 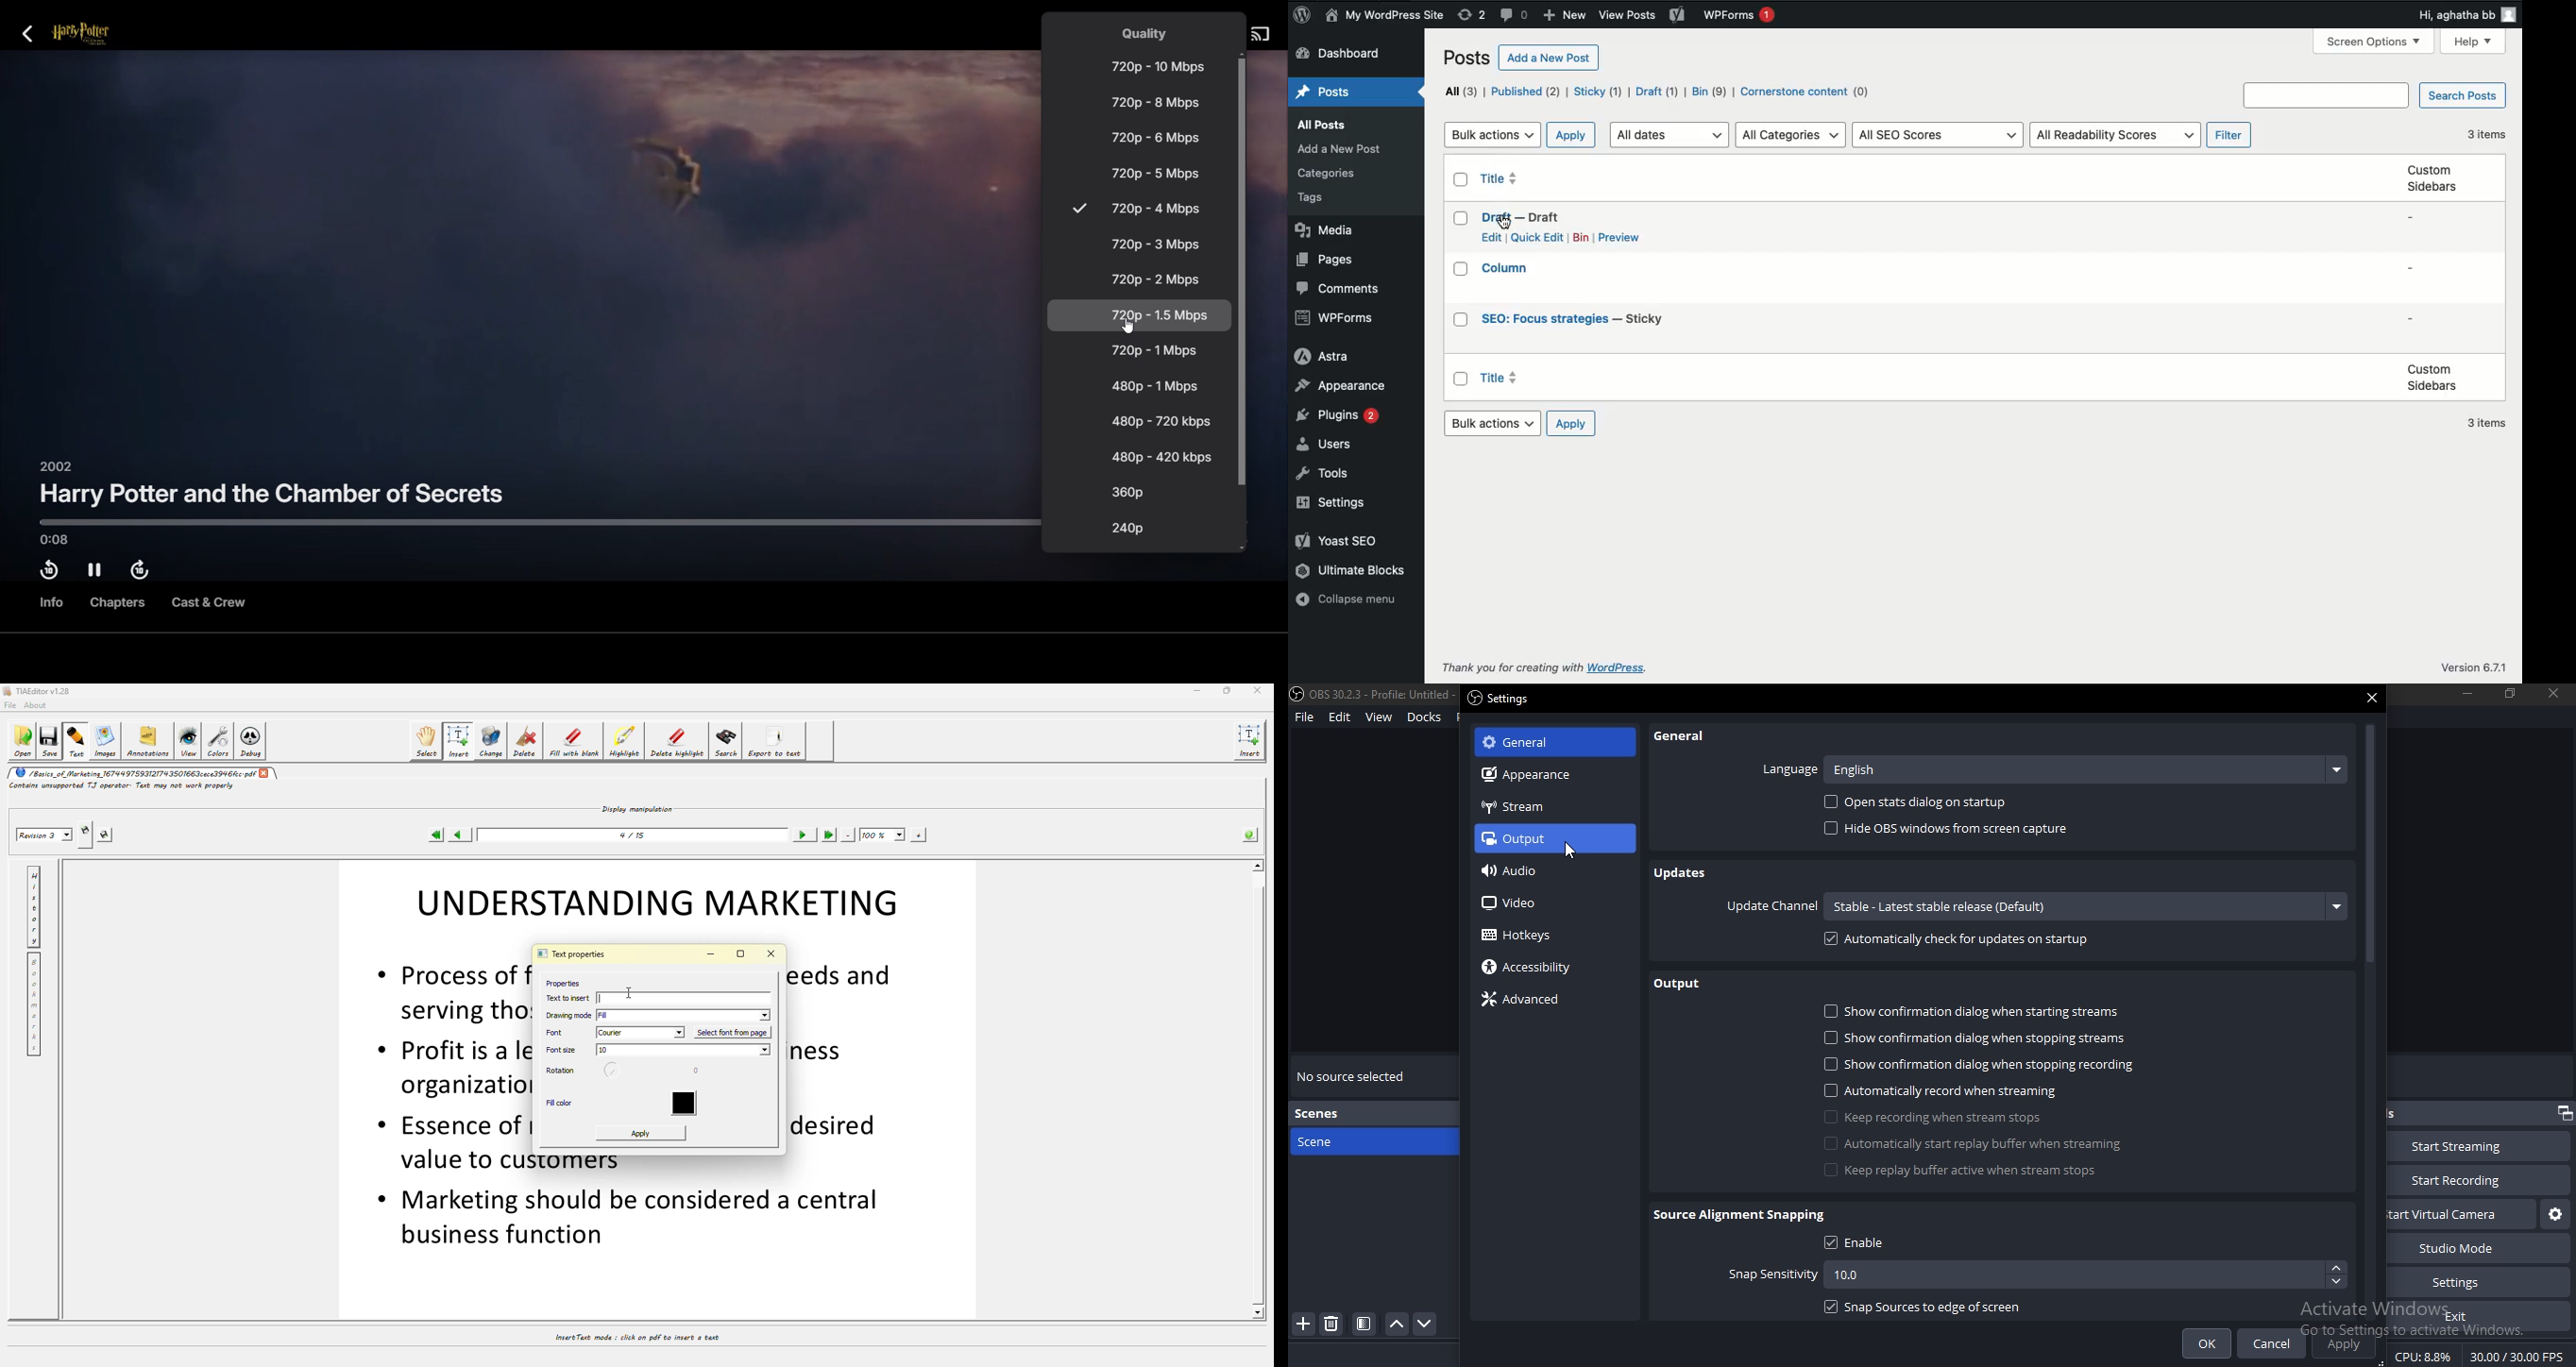 I want to click on move down scene, so click(x=1427, y=1324).